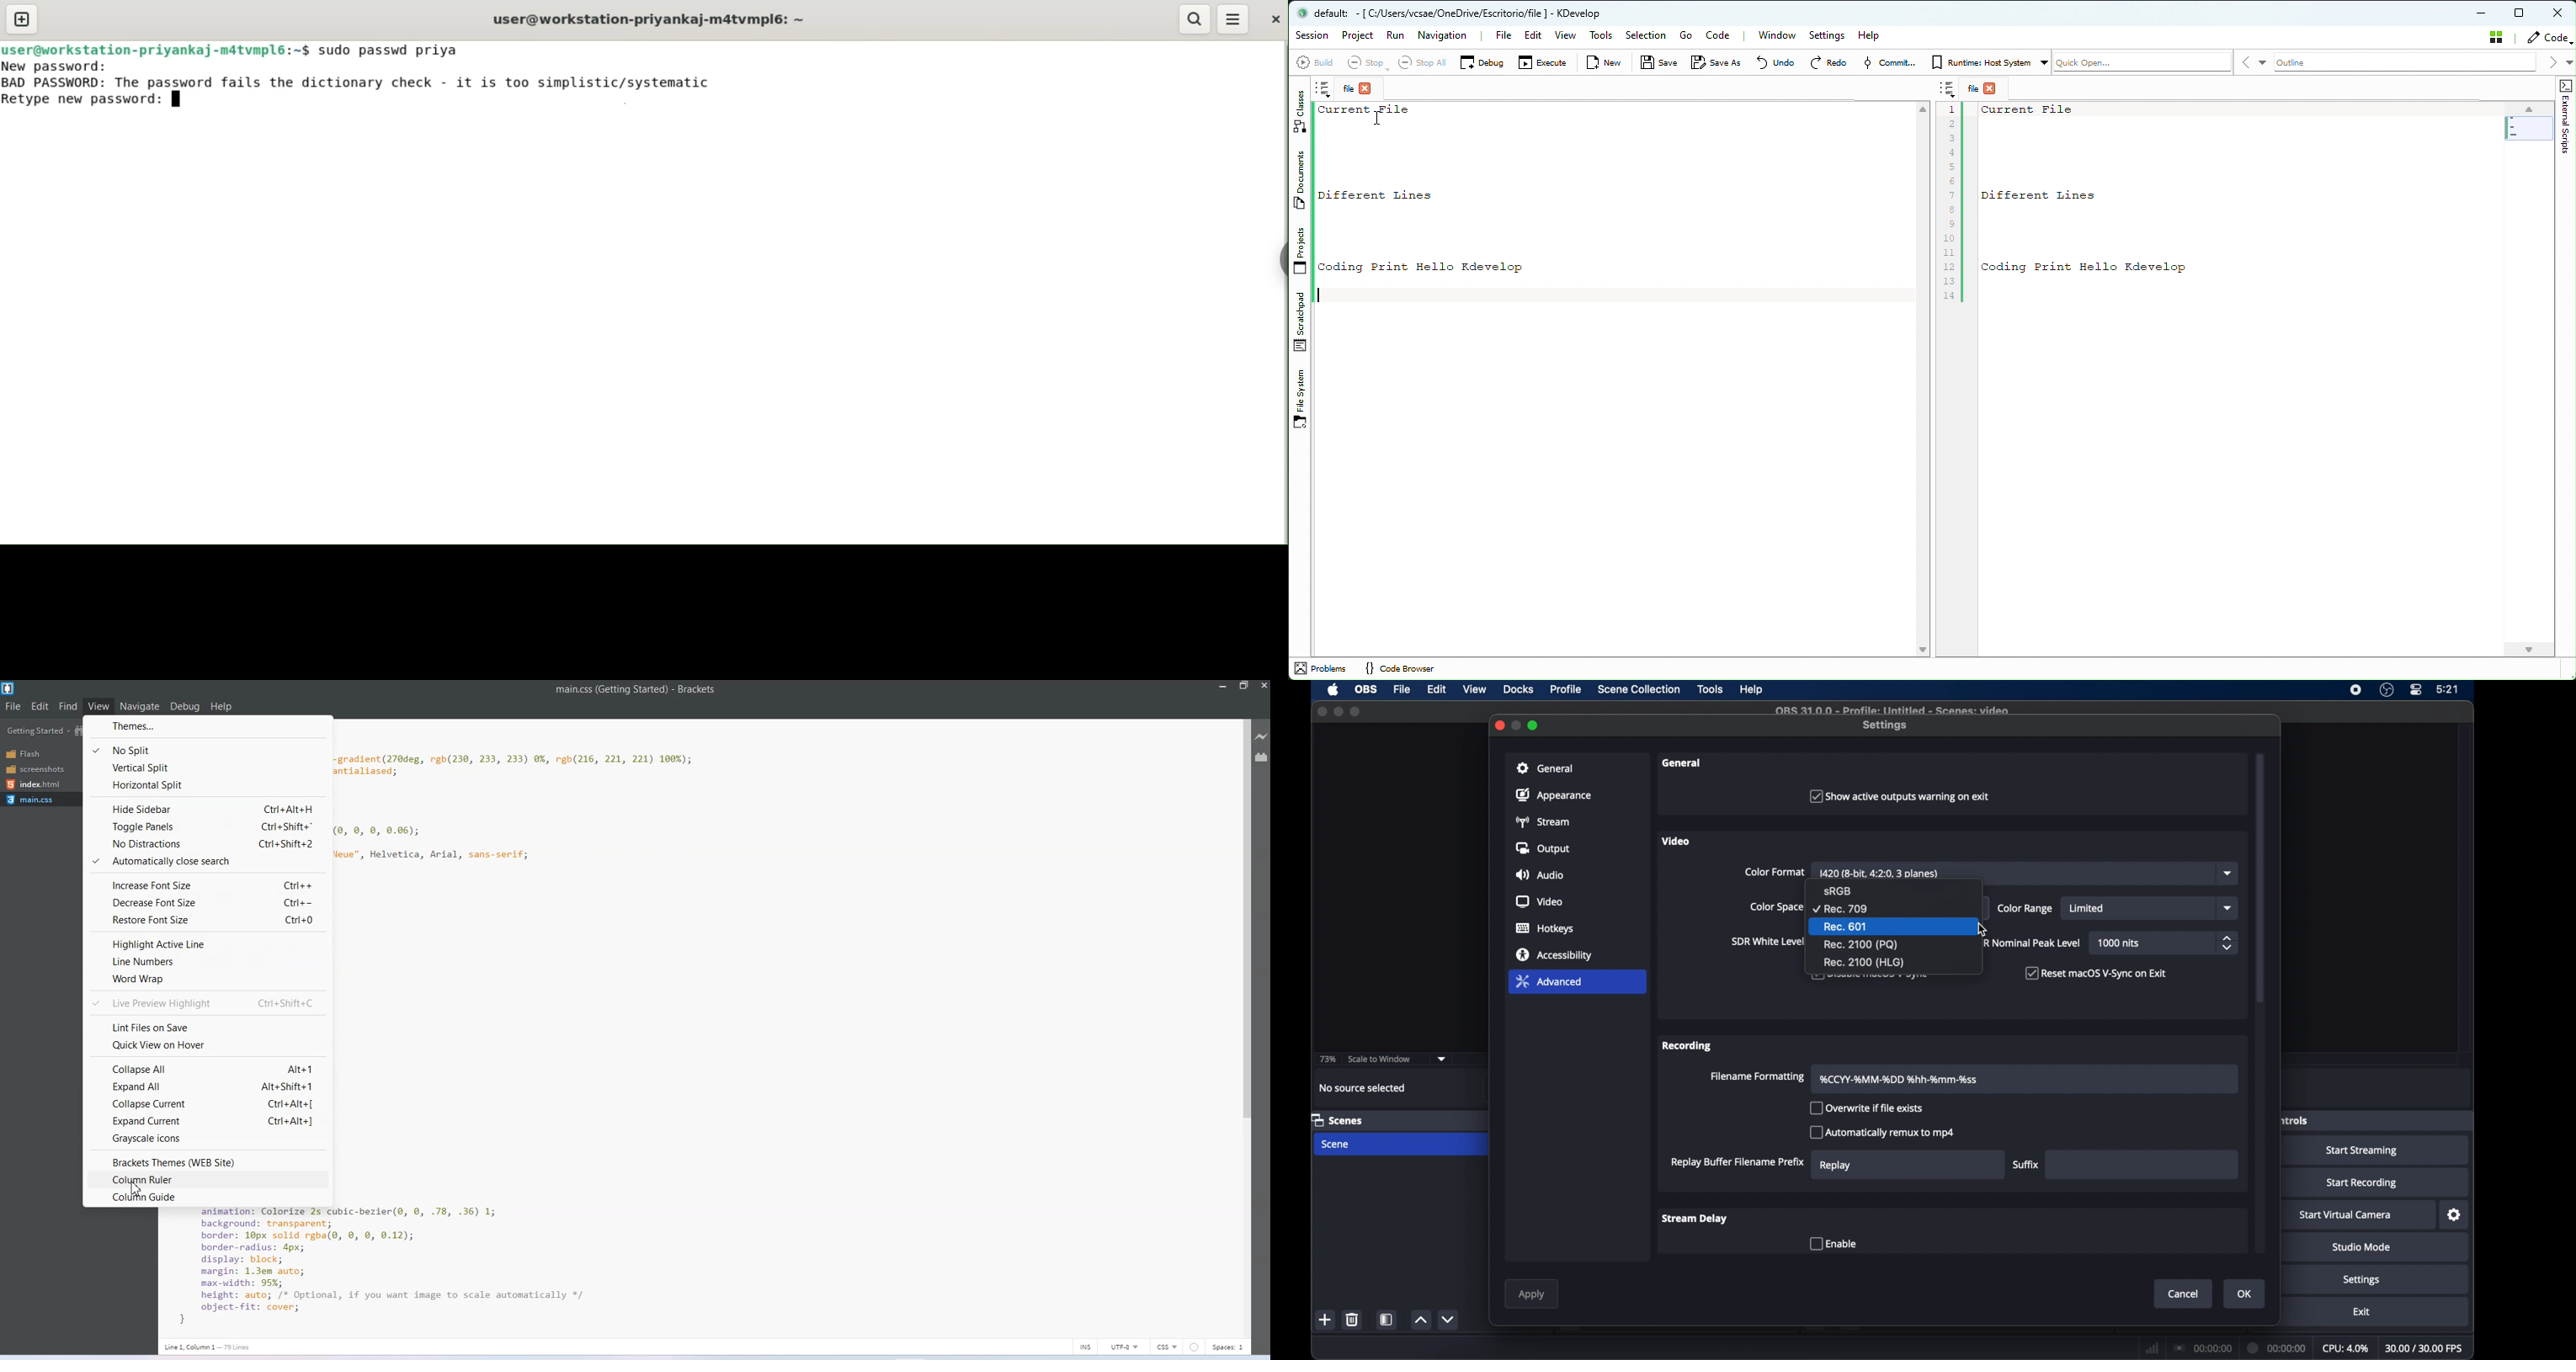 The width and height of the screenshot is (2576, 1372). Describe the element at coordinates (1387, 1320) in the screenshot. I see `scene filters` at that location.